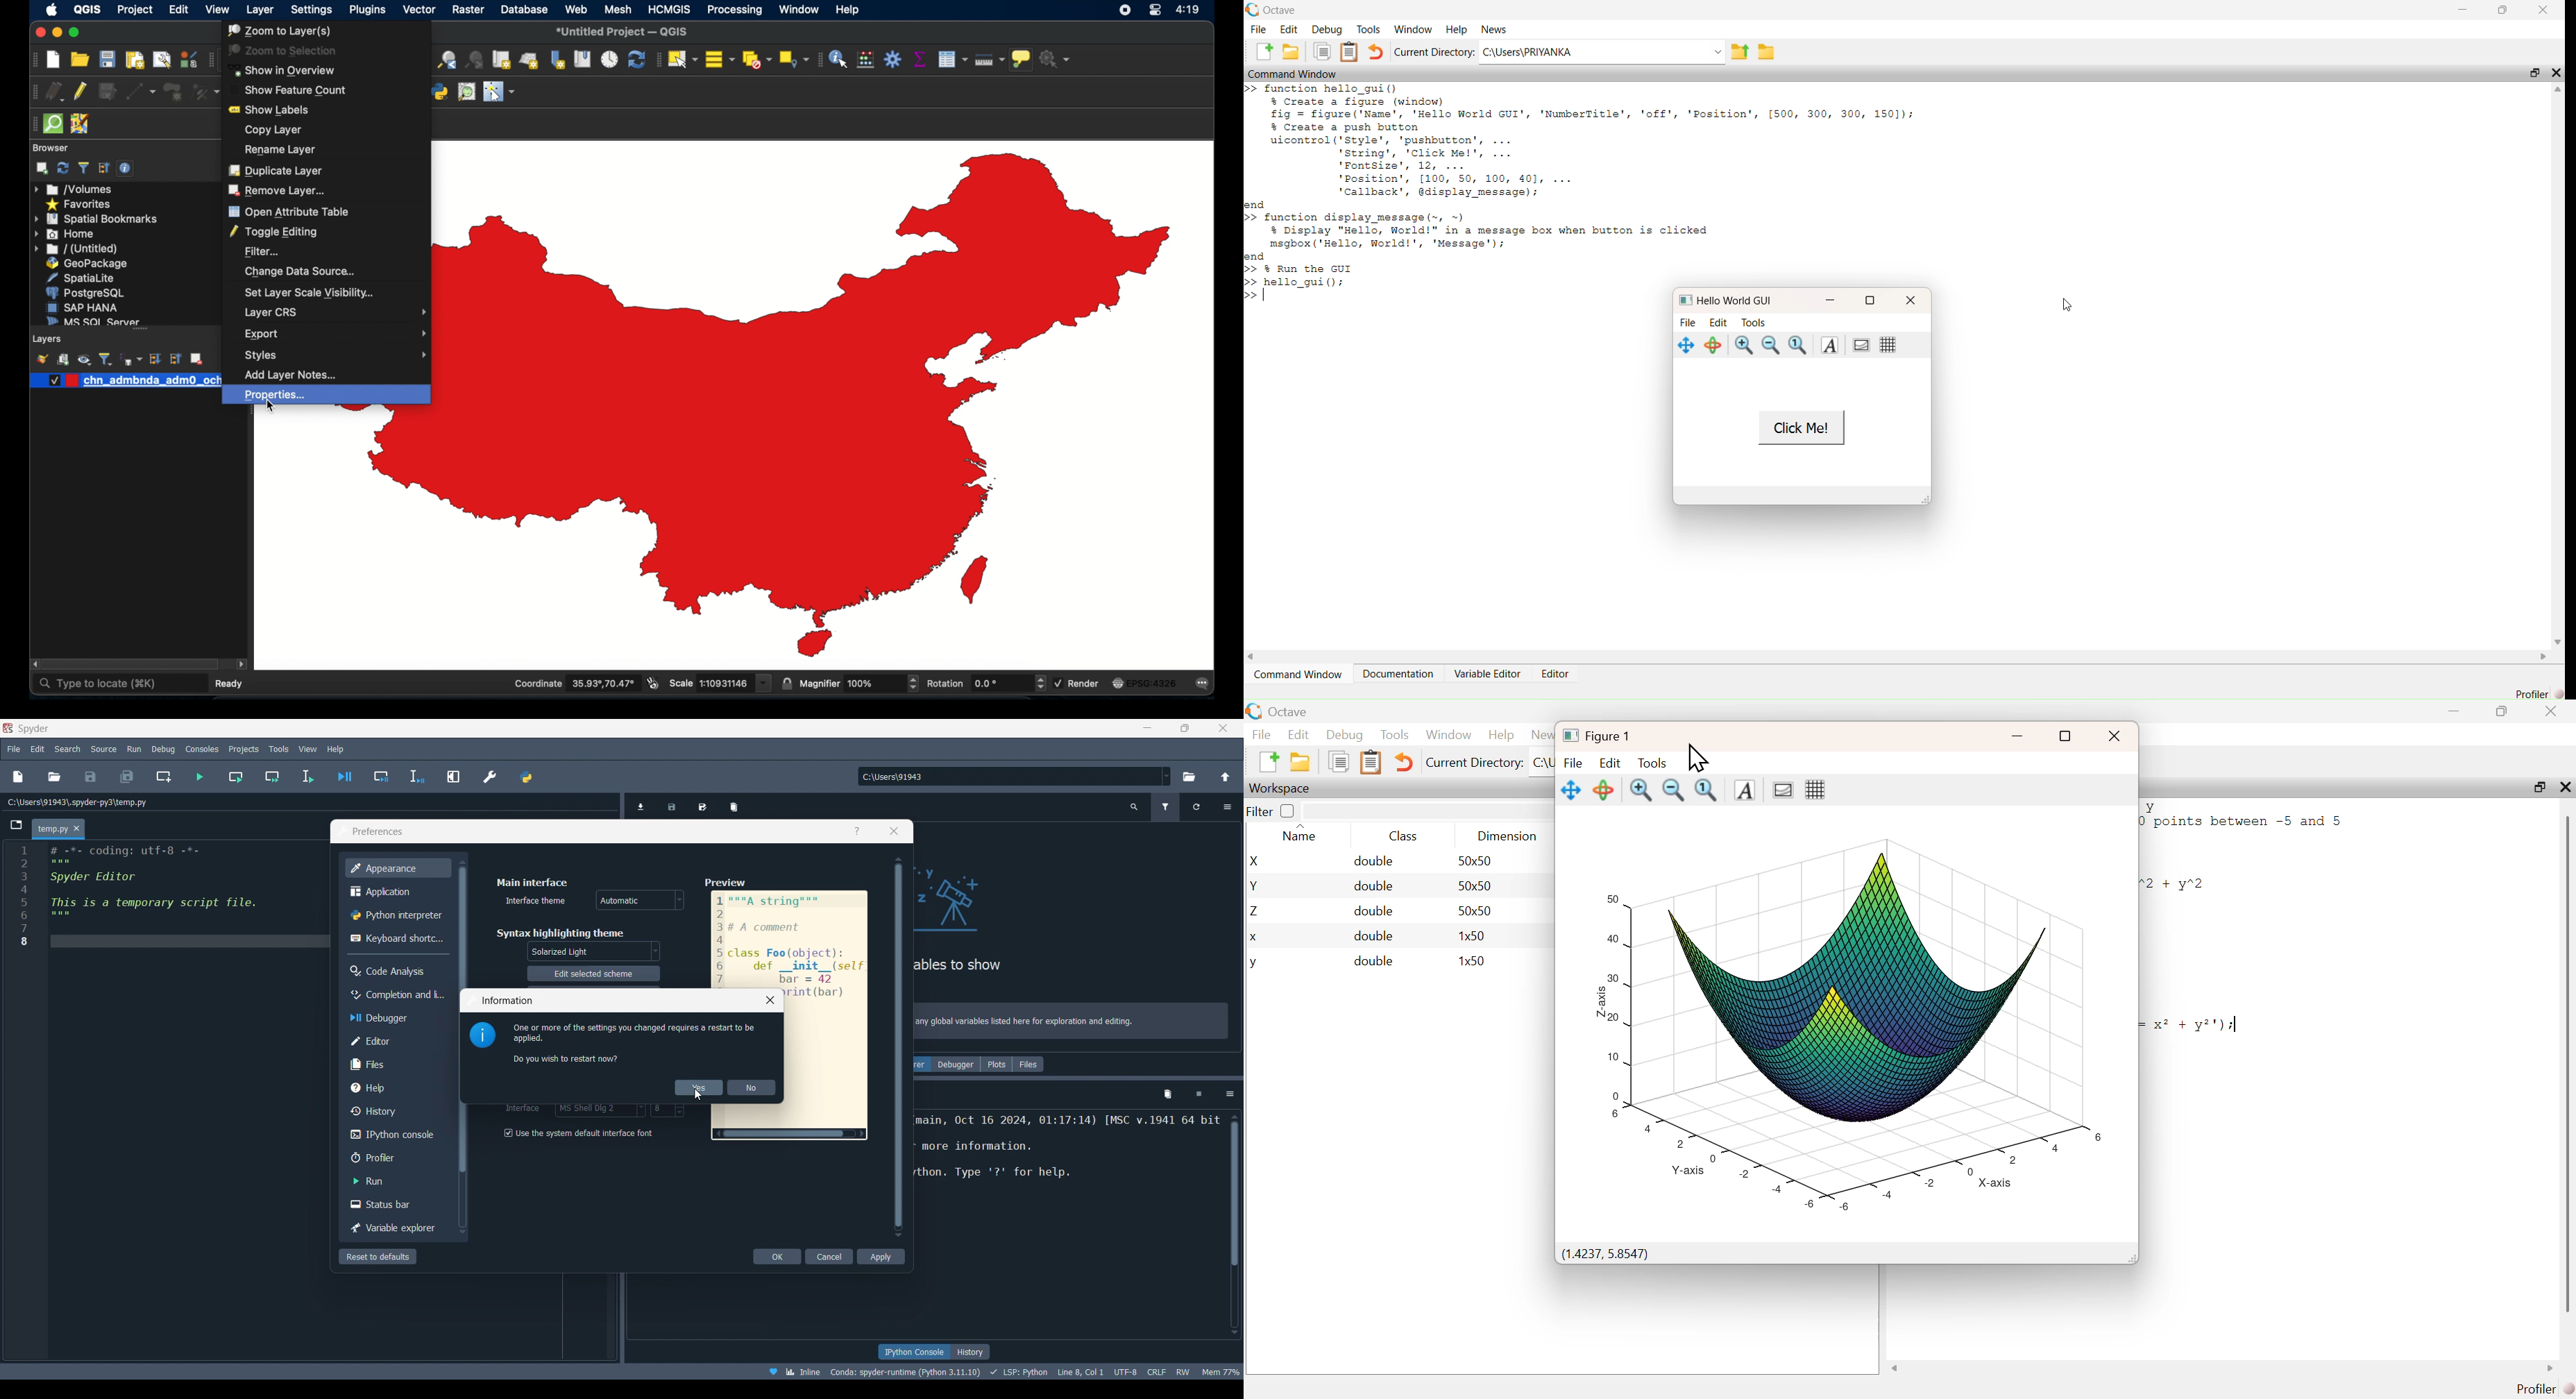 The height and width of the screenshot is (1400, 2576). I want to click on Search variable names and types , so click(1134, 807).